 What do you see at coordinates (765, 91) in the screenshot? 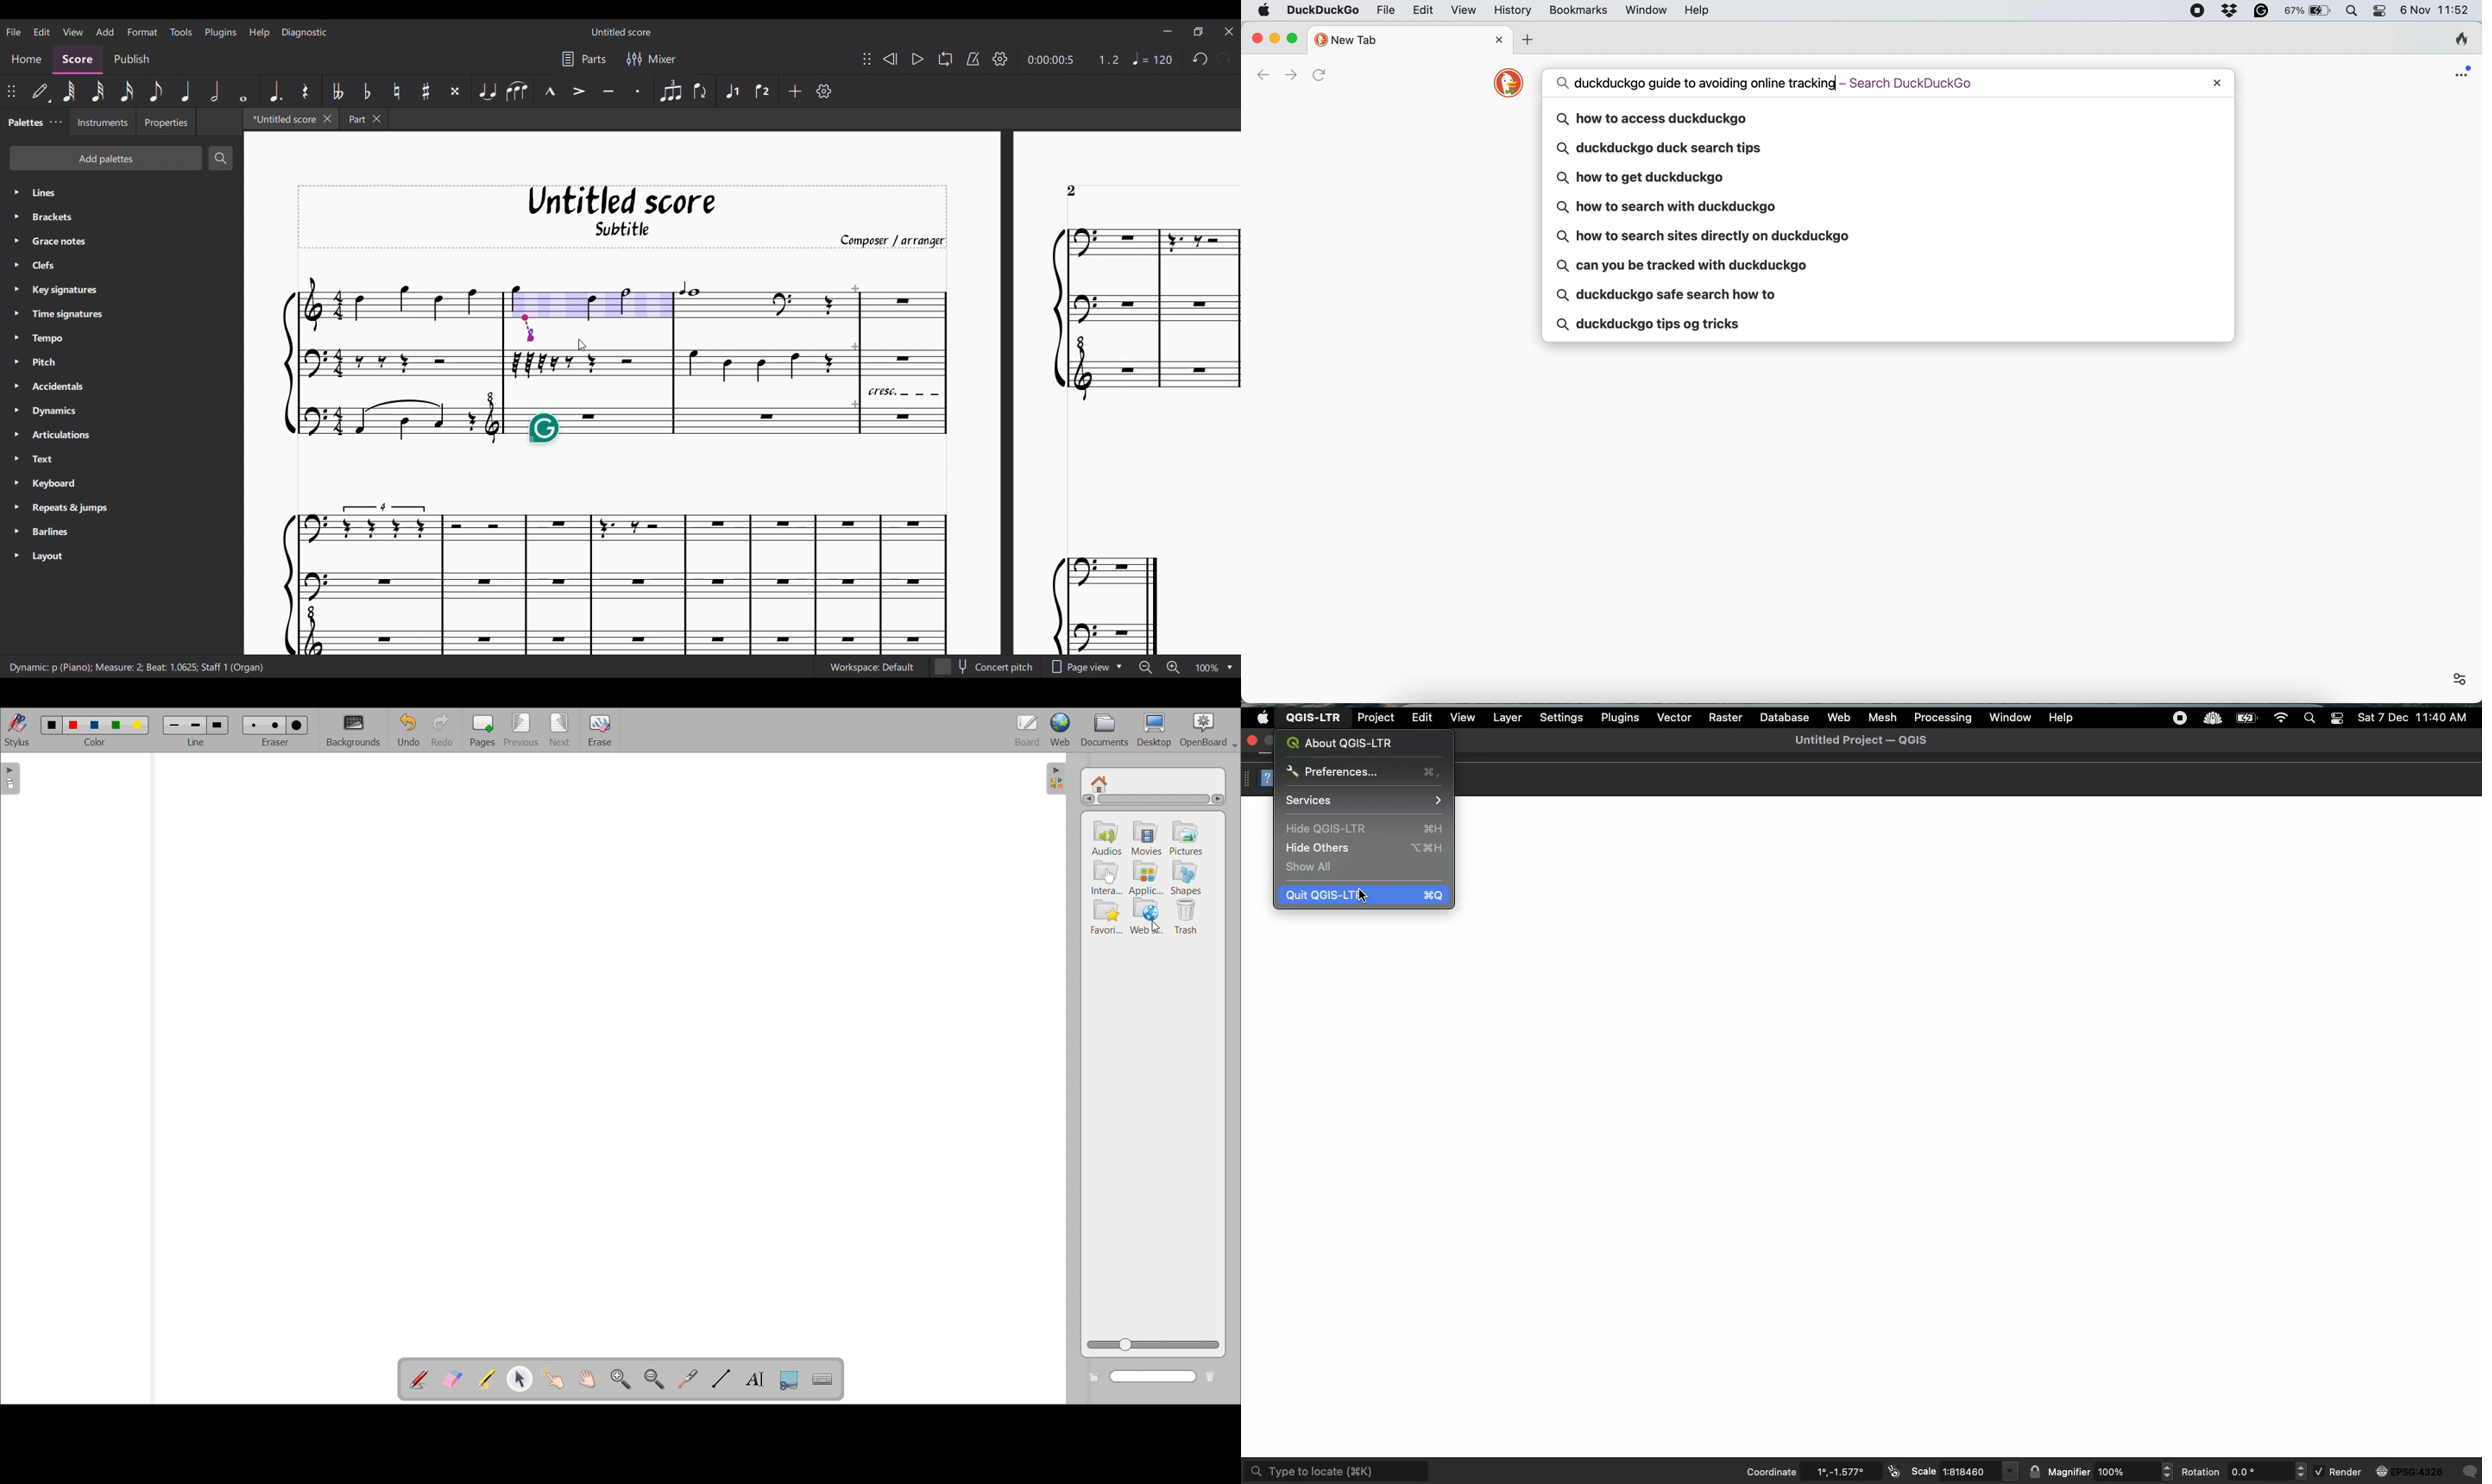
I see `Voice 2` at bounding box center [765, 91].